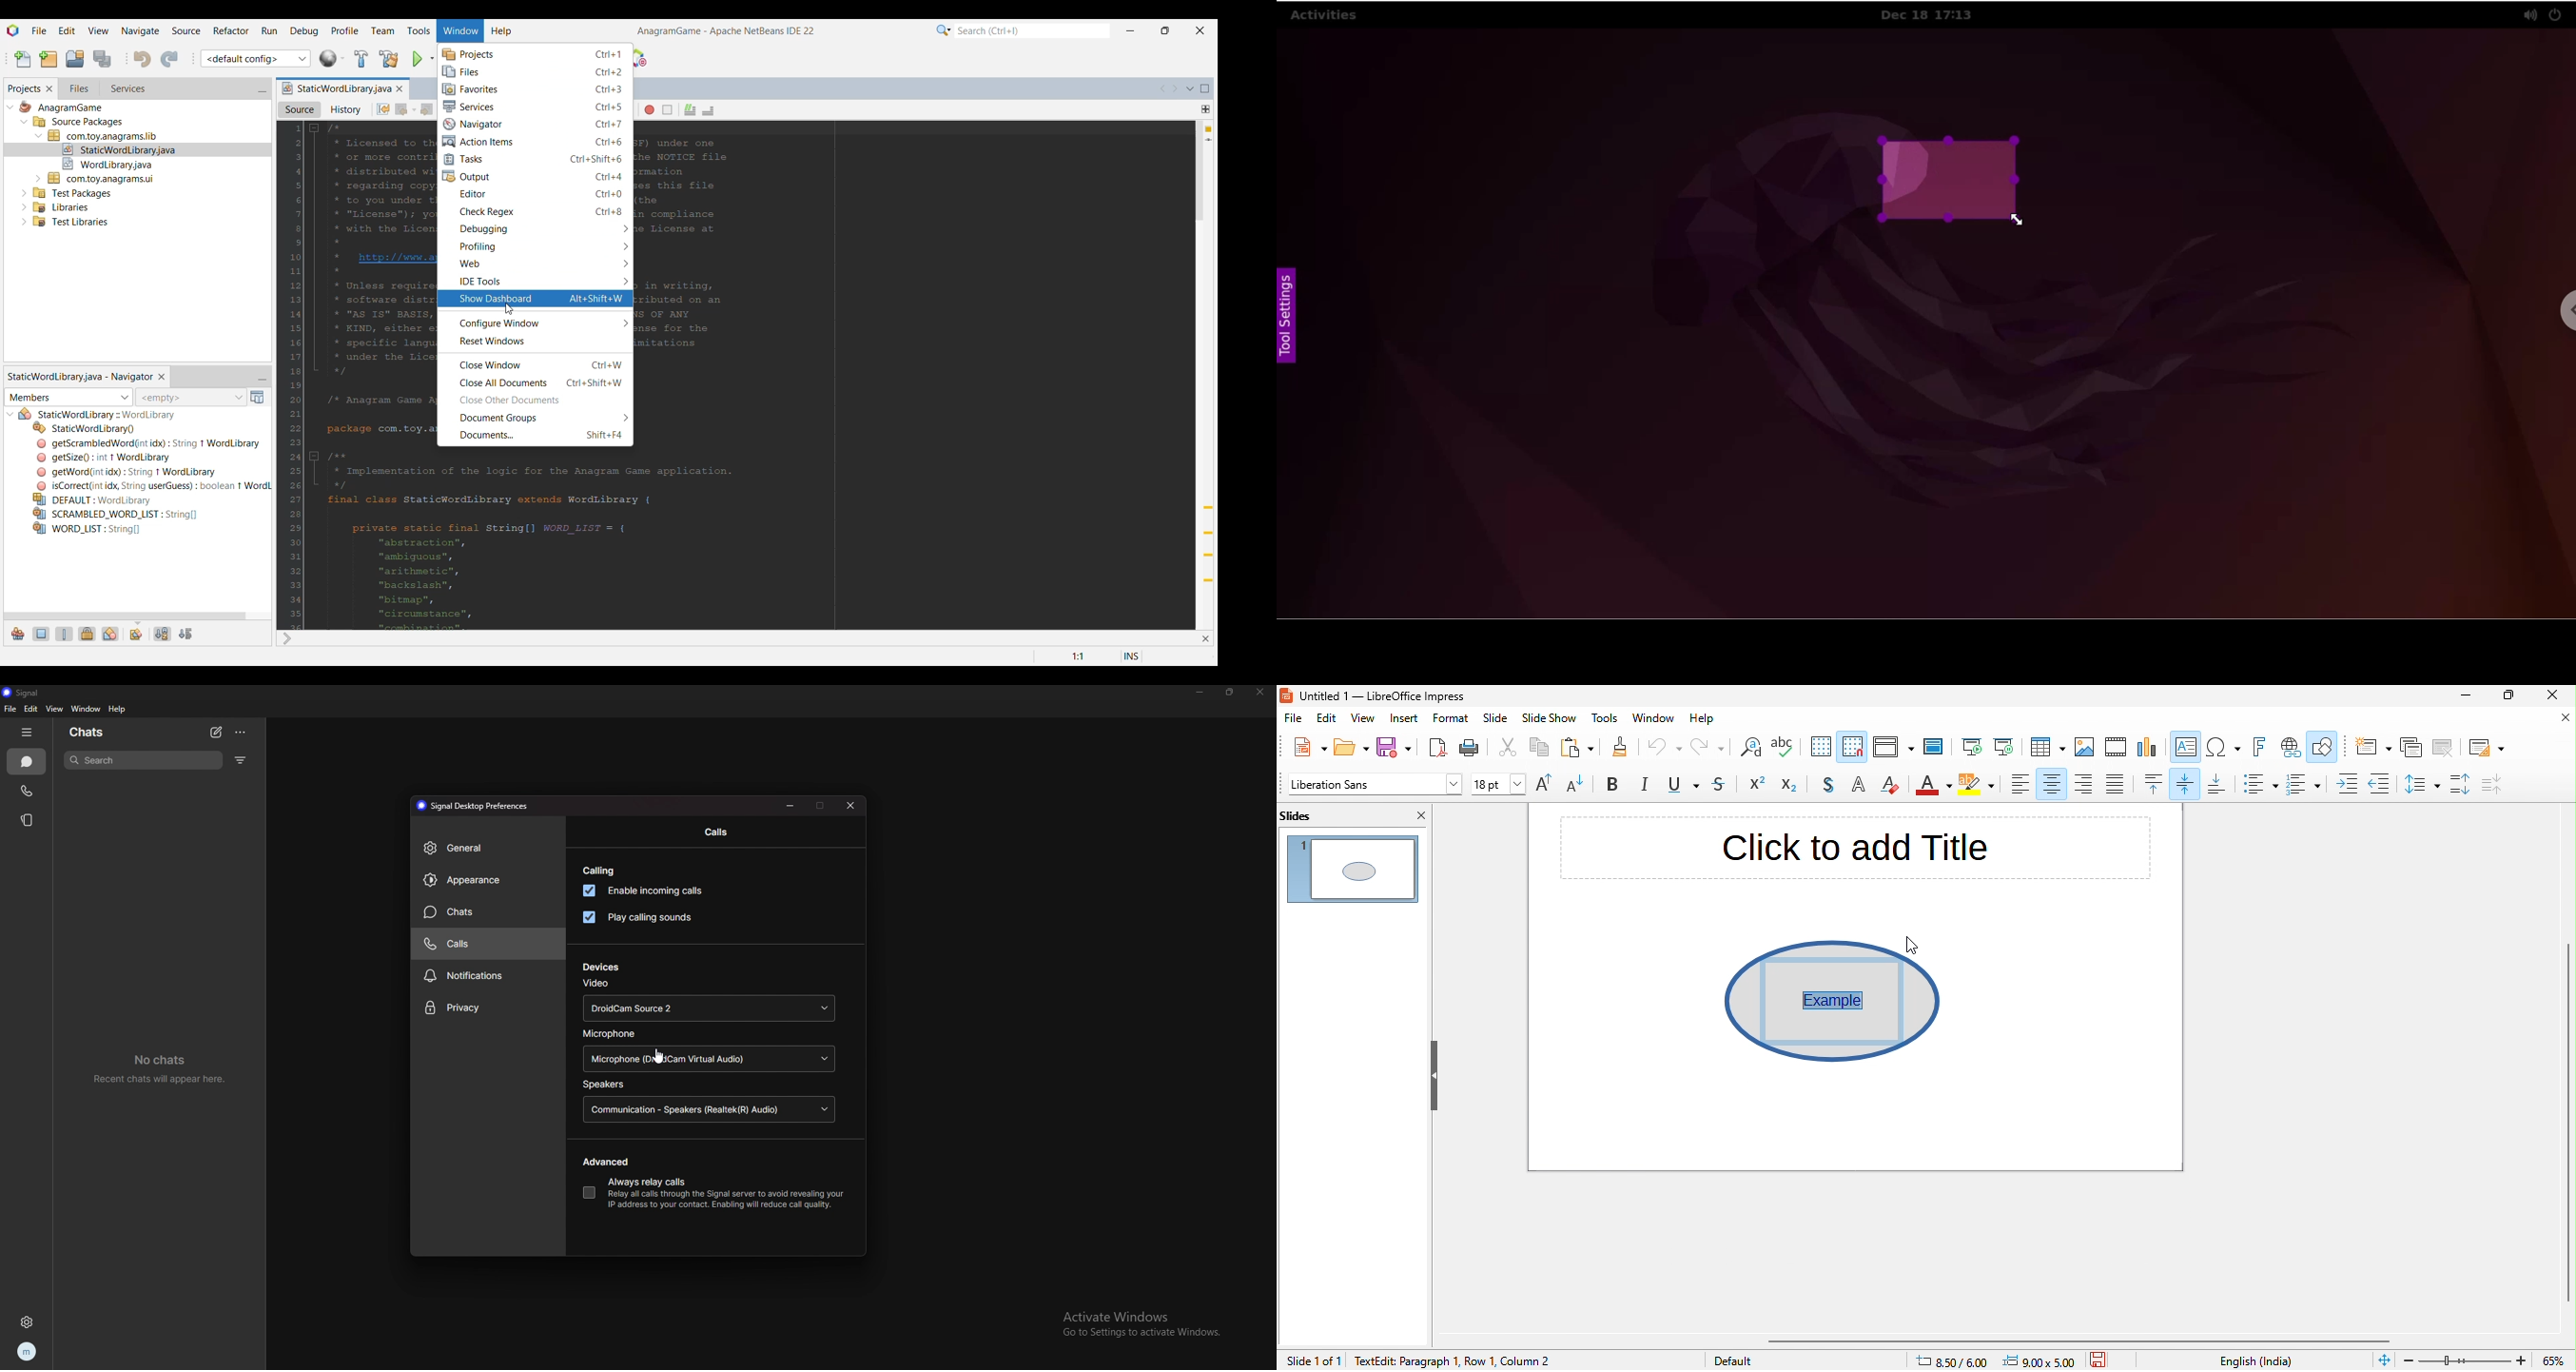  What do you see at coordinates (29, 1321) in the screenshot?
I see `settings` at bounding box center [29, 1321].